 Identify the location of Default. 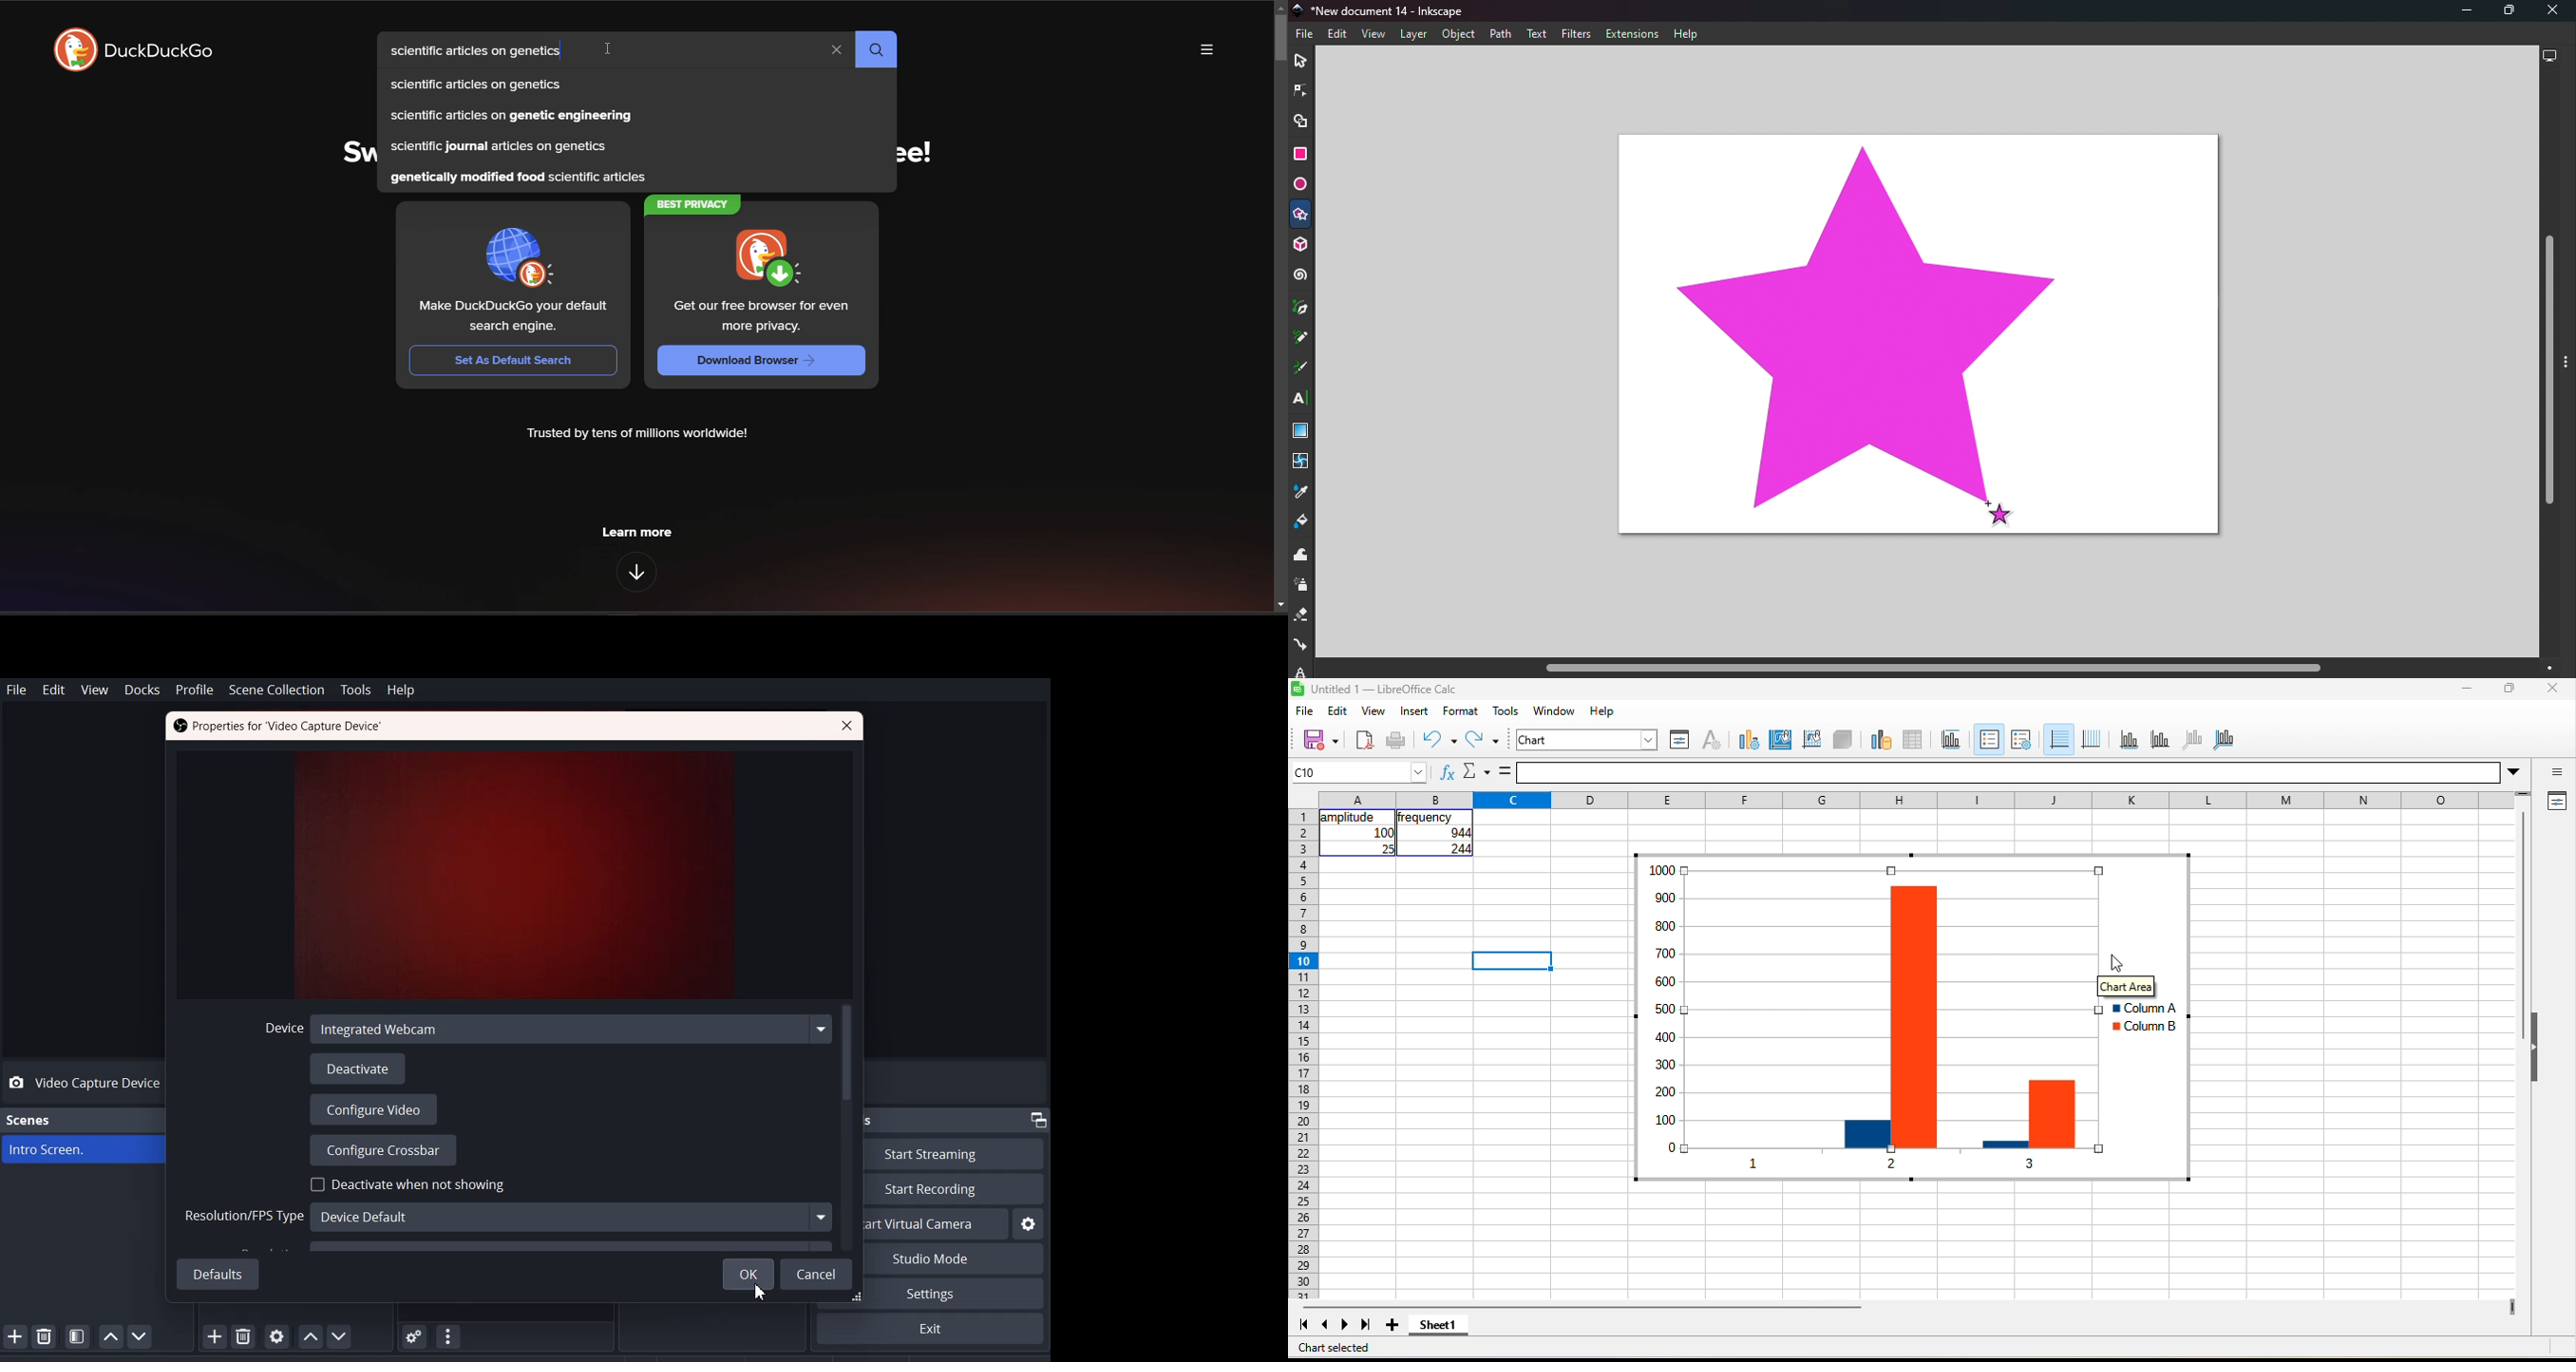
(218, 1272).